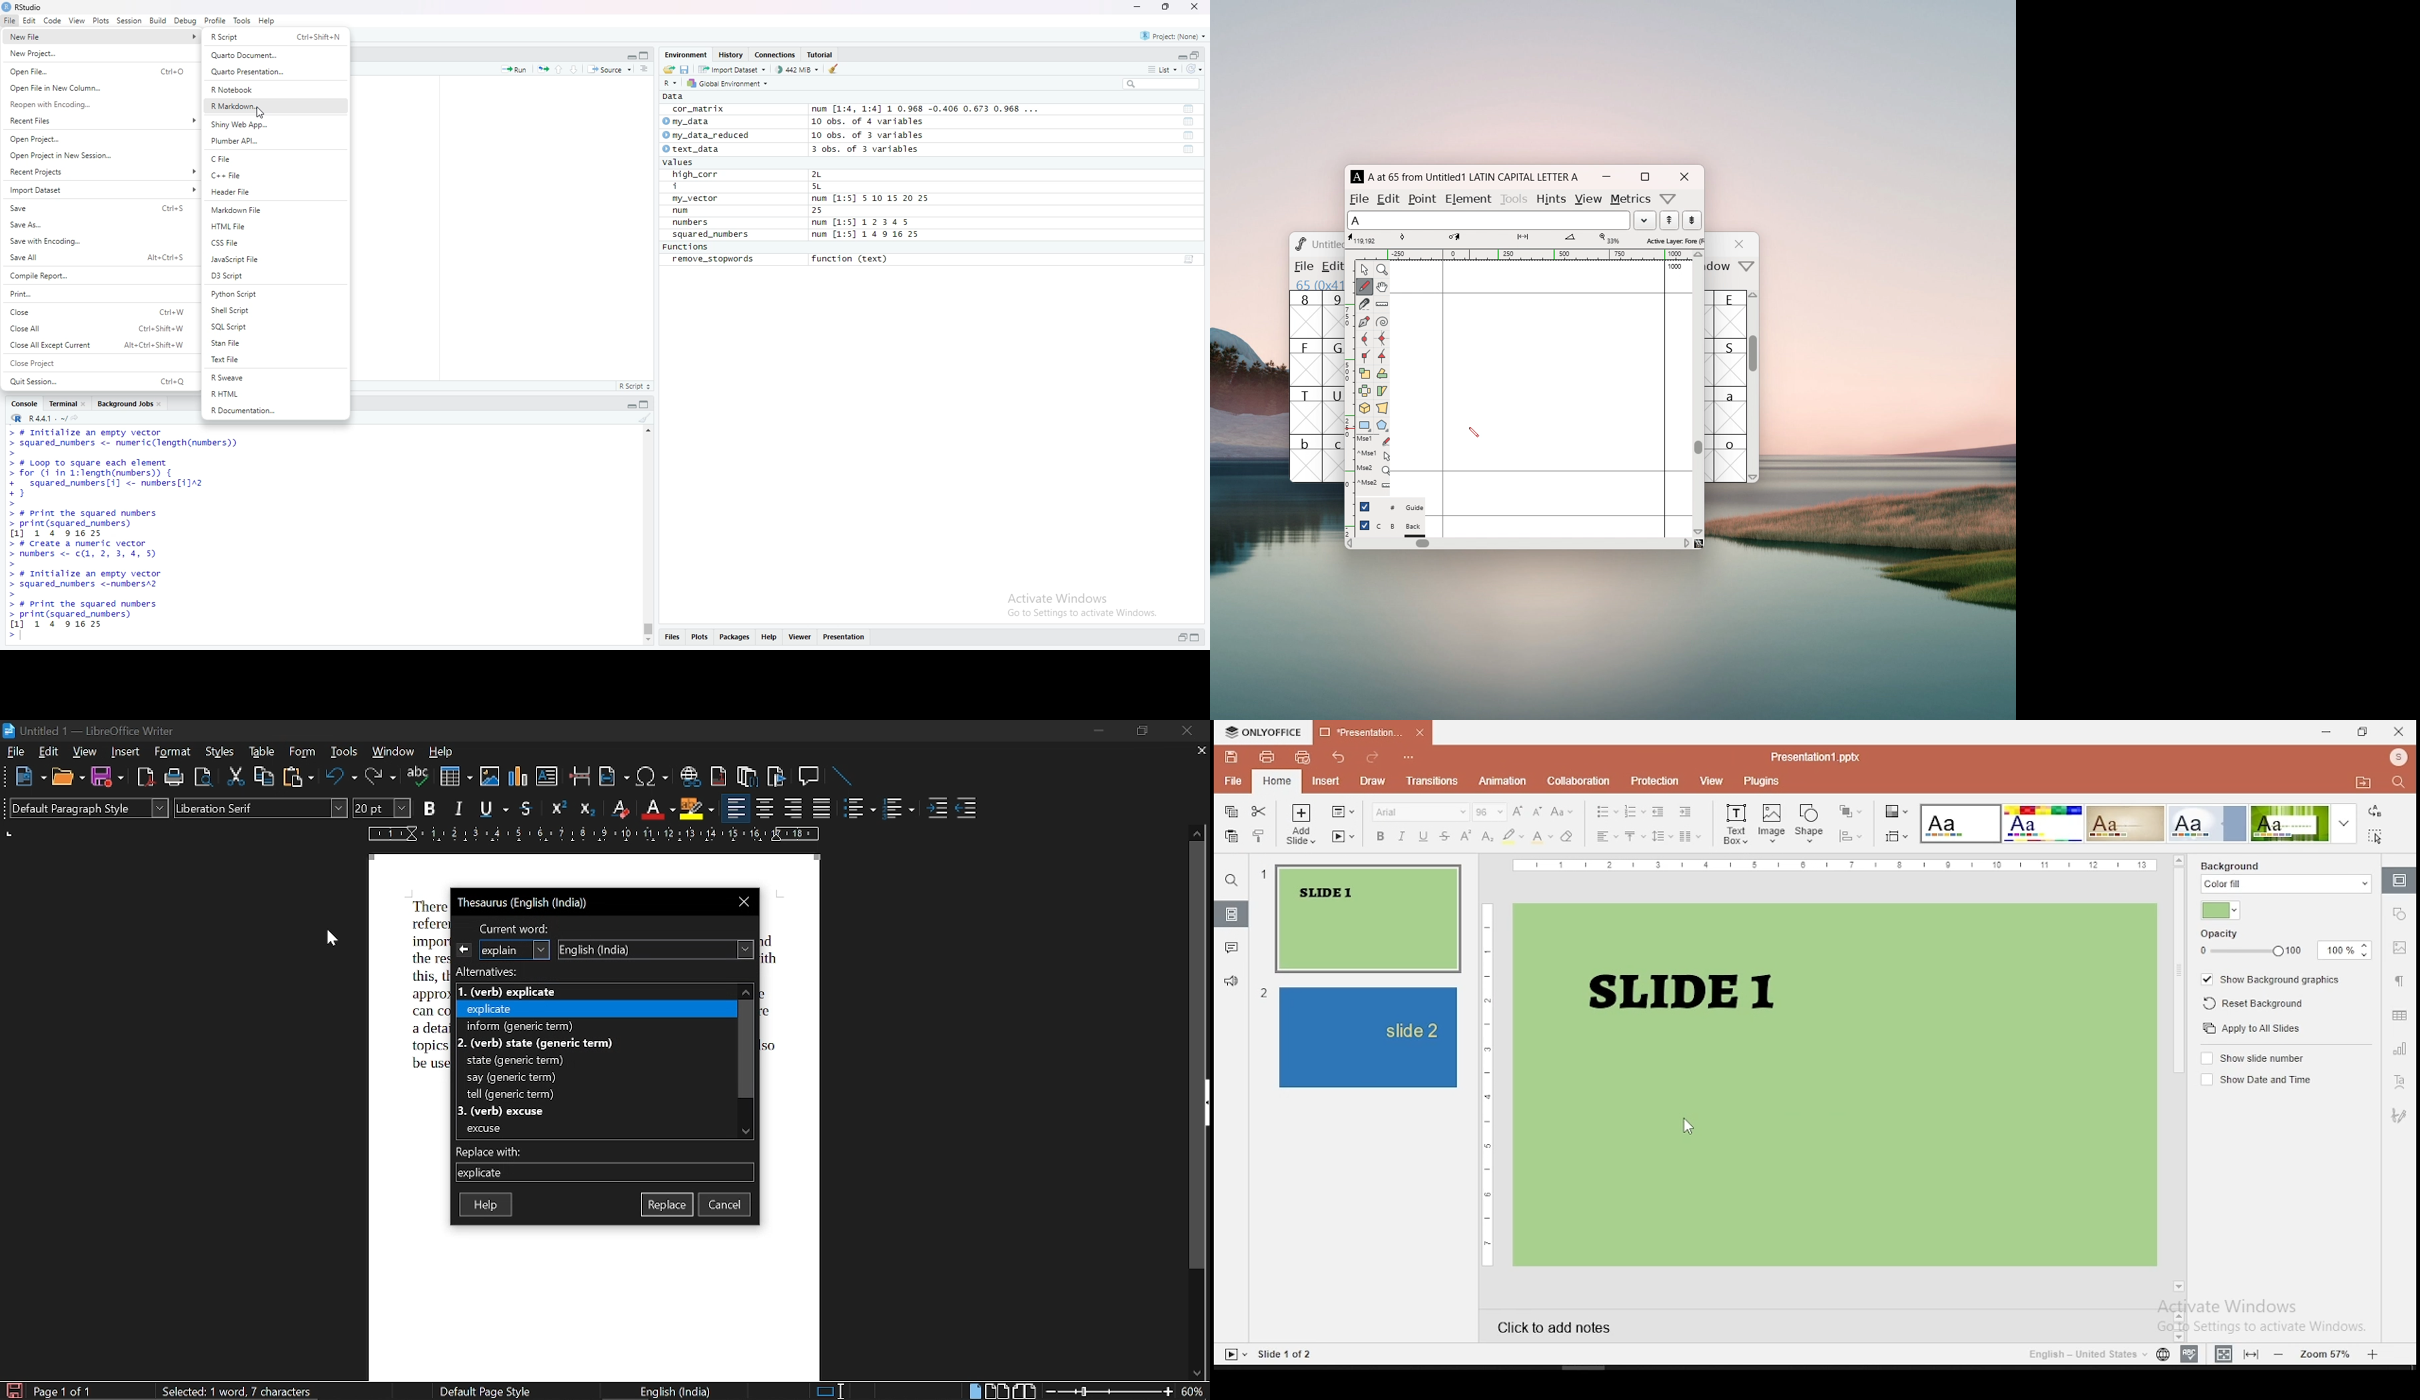  What do you see at coordinates (275, 380) in the screenshot?
I see `R Sweave.` at bounding box center [275, 380].